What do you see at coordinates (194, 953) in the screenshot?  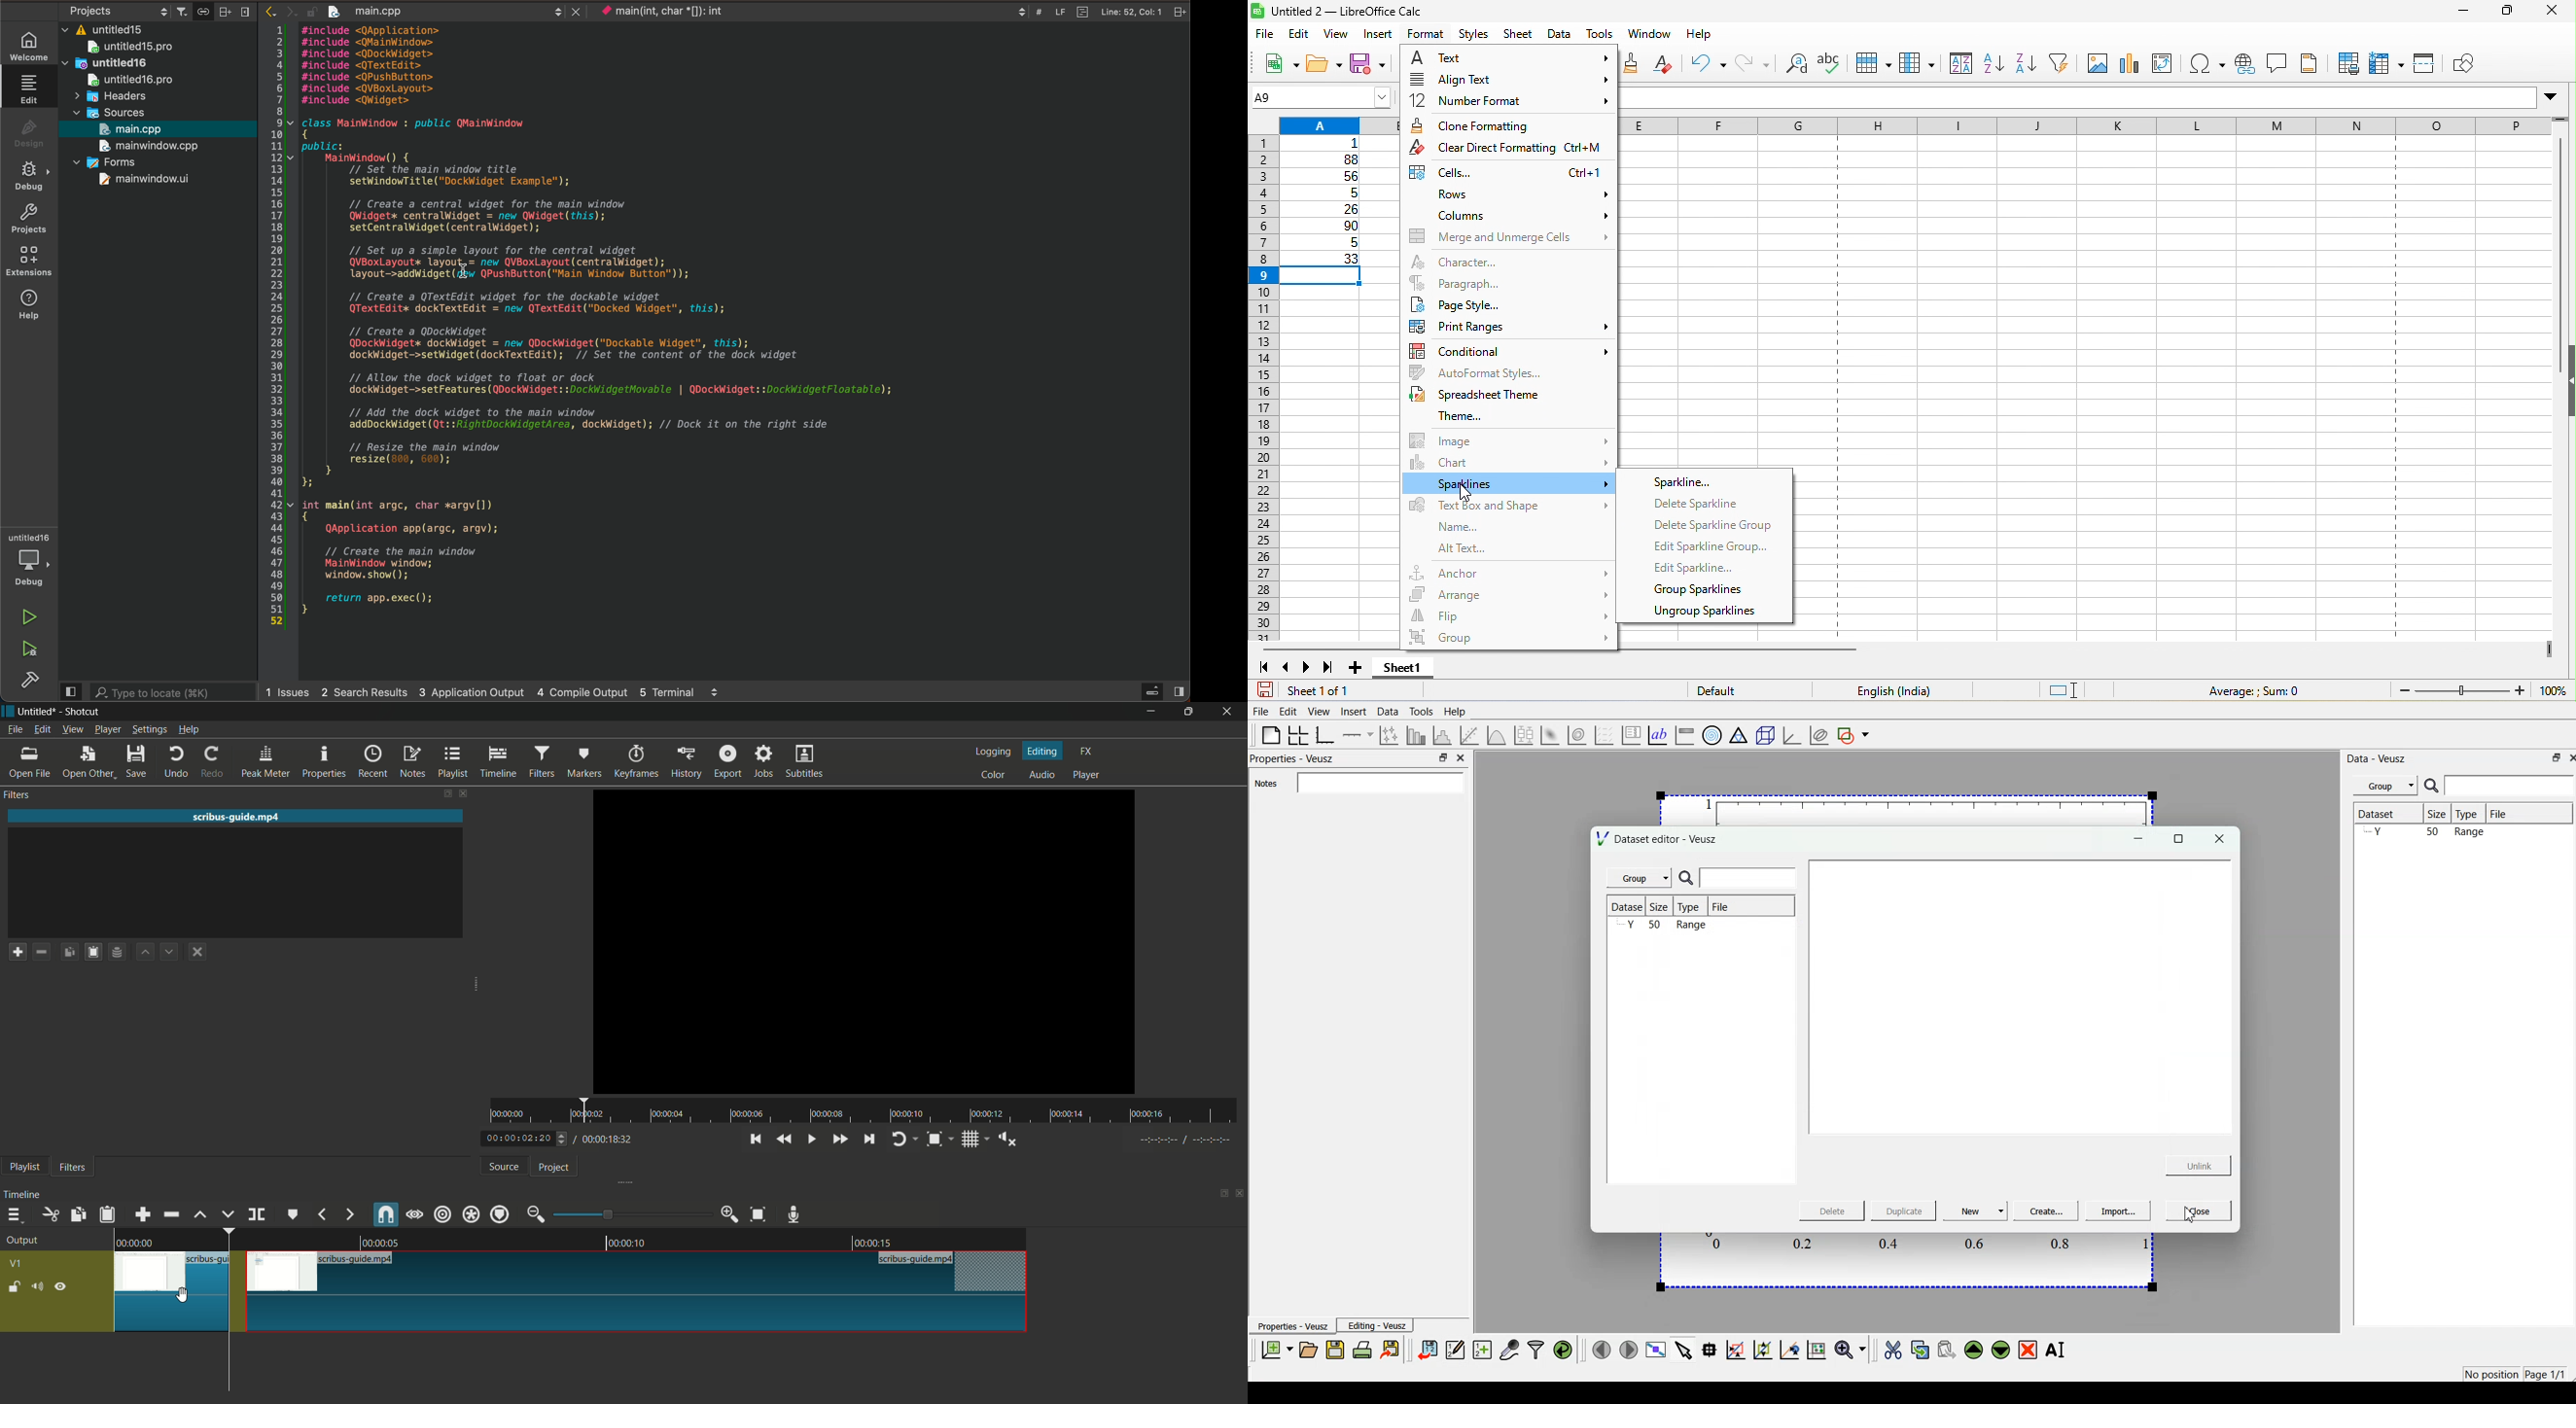 I see `deselect the filter` at bounding box center [194, 953].